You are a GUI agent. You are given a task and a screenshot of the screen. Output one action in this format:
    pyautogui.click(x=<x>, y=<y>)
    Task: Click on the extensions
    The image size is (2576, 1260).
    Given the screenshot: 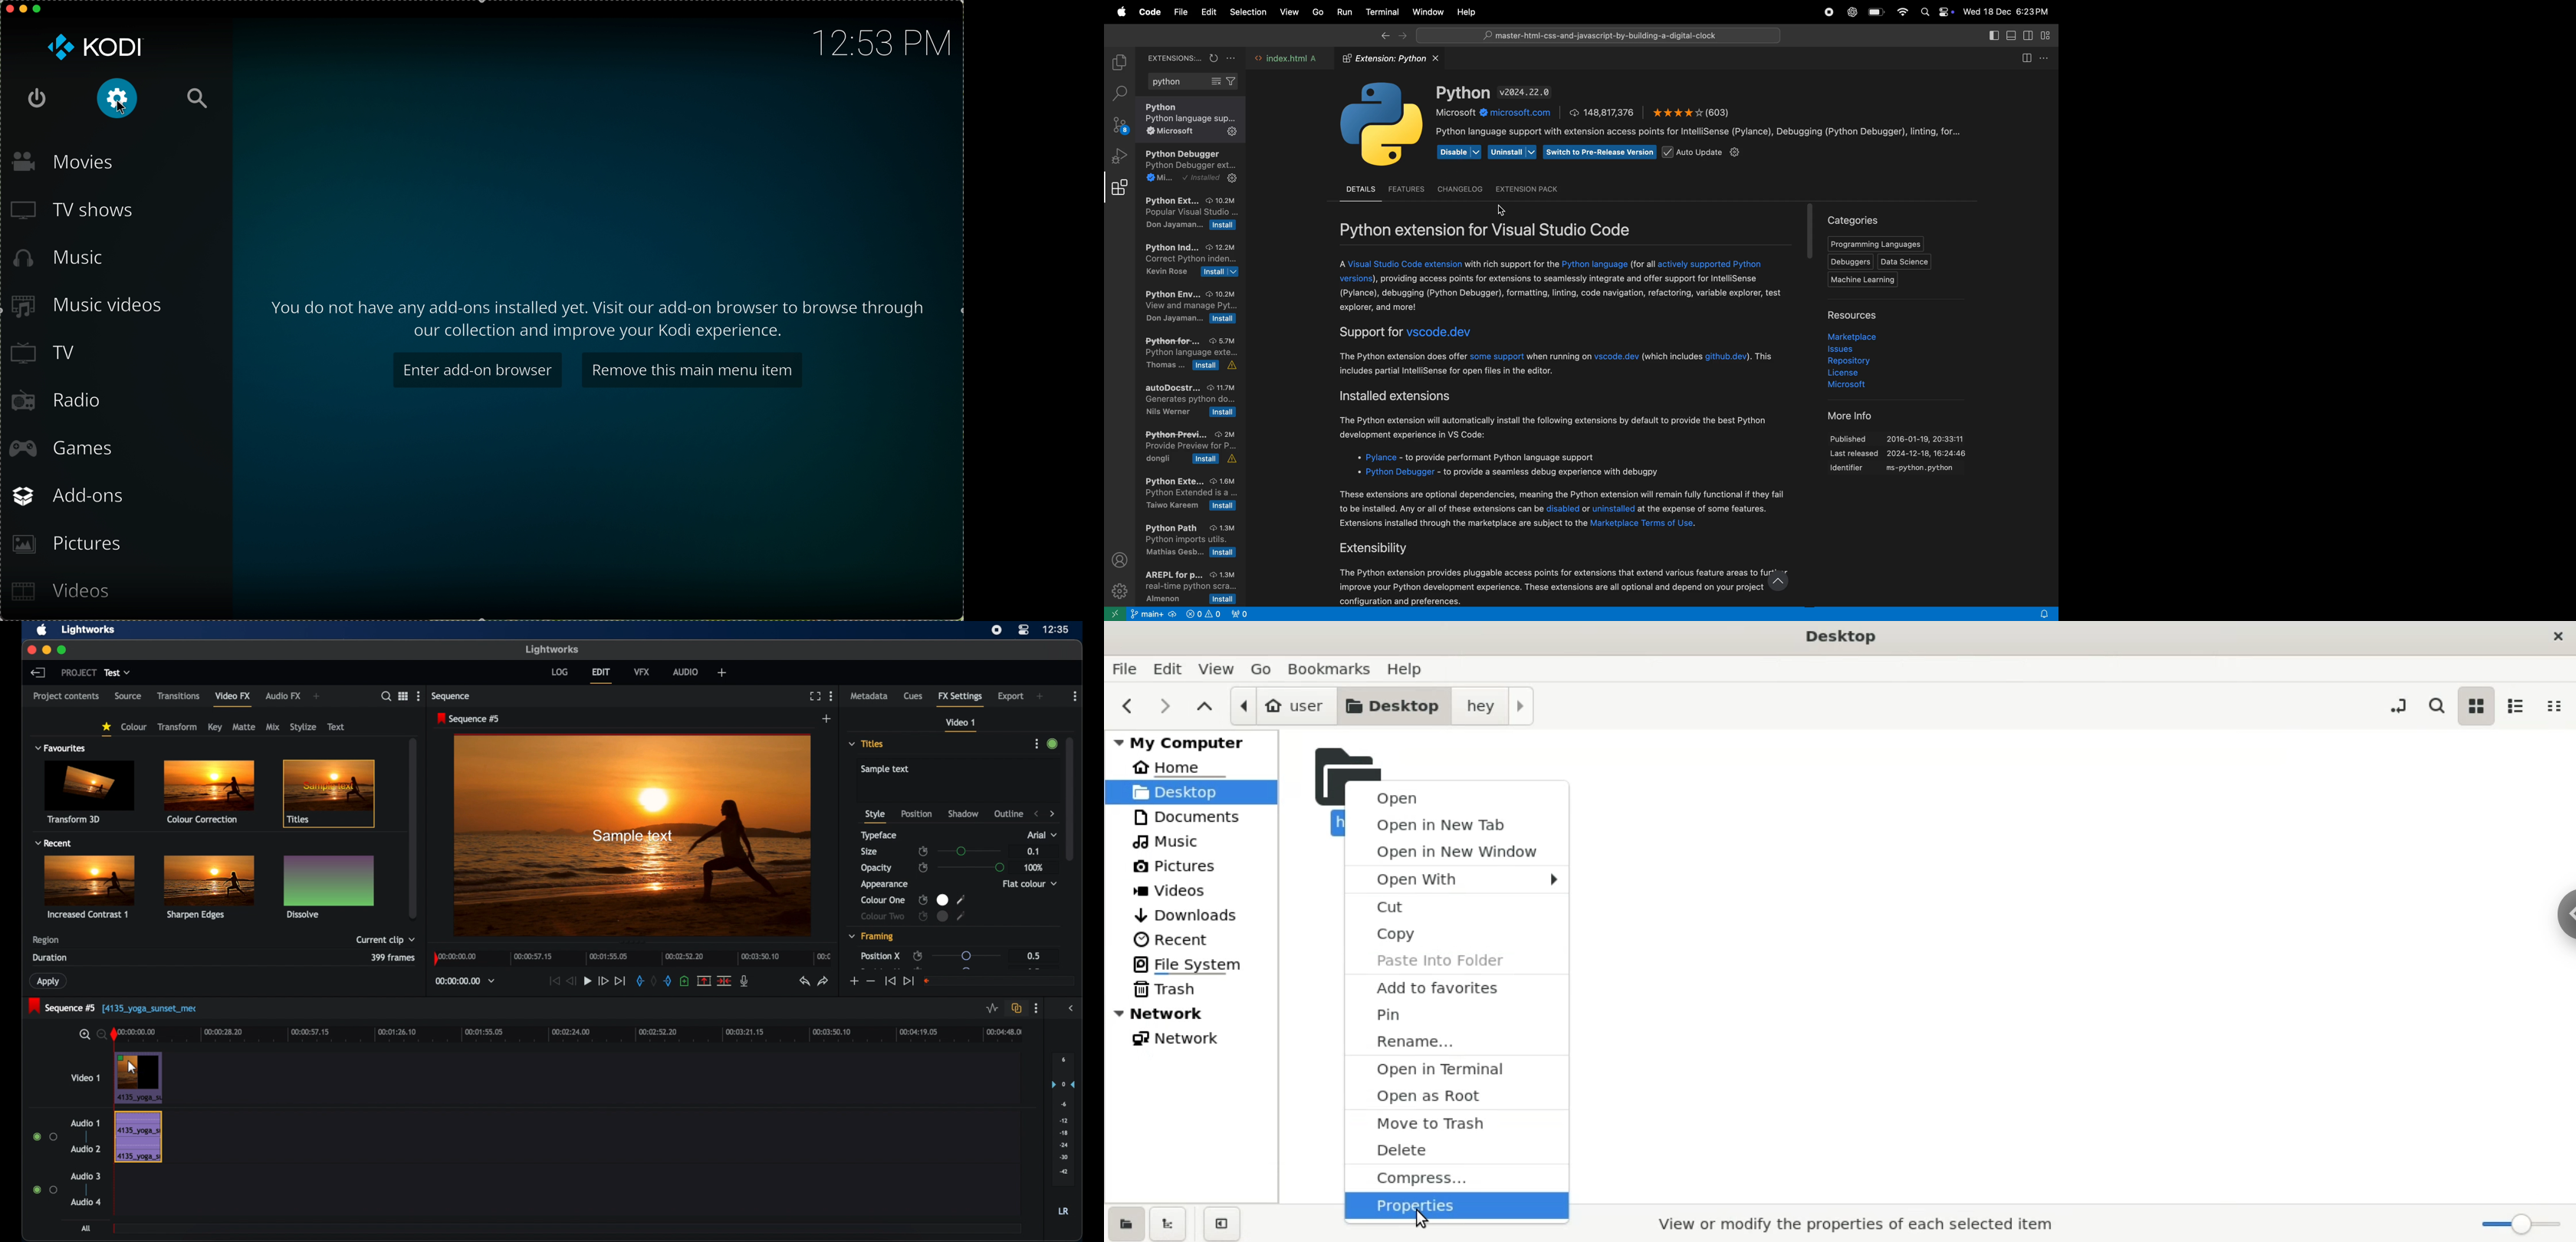 What is the action you would take?
    pyautogui.click(x=1119, y=191)
    